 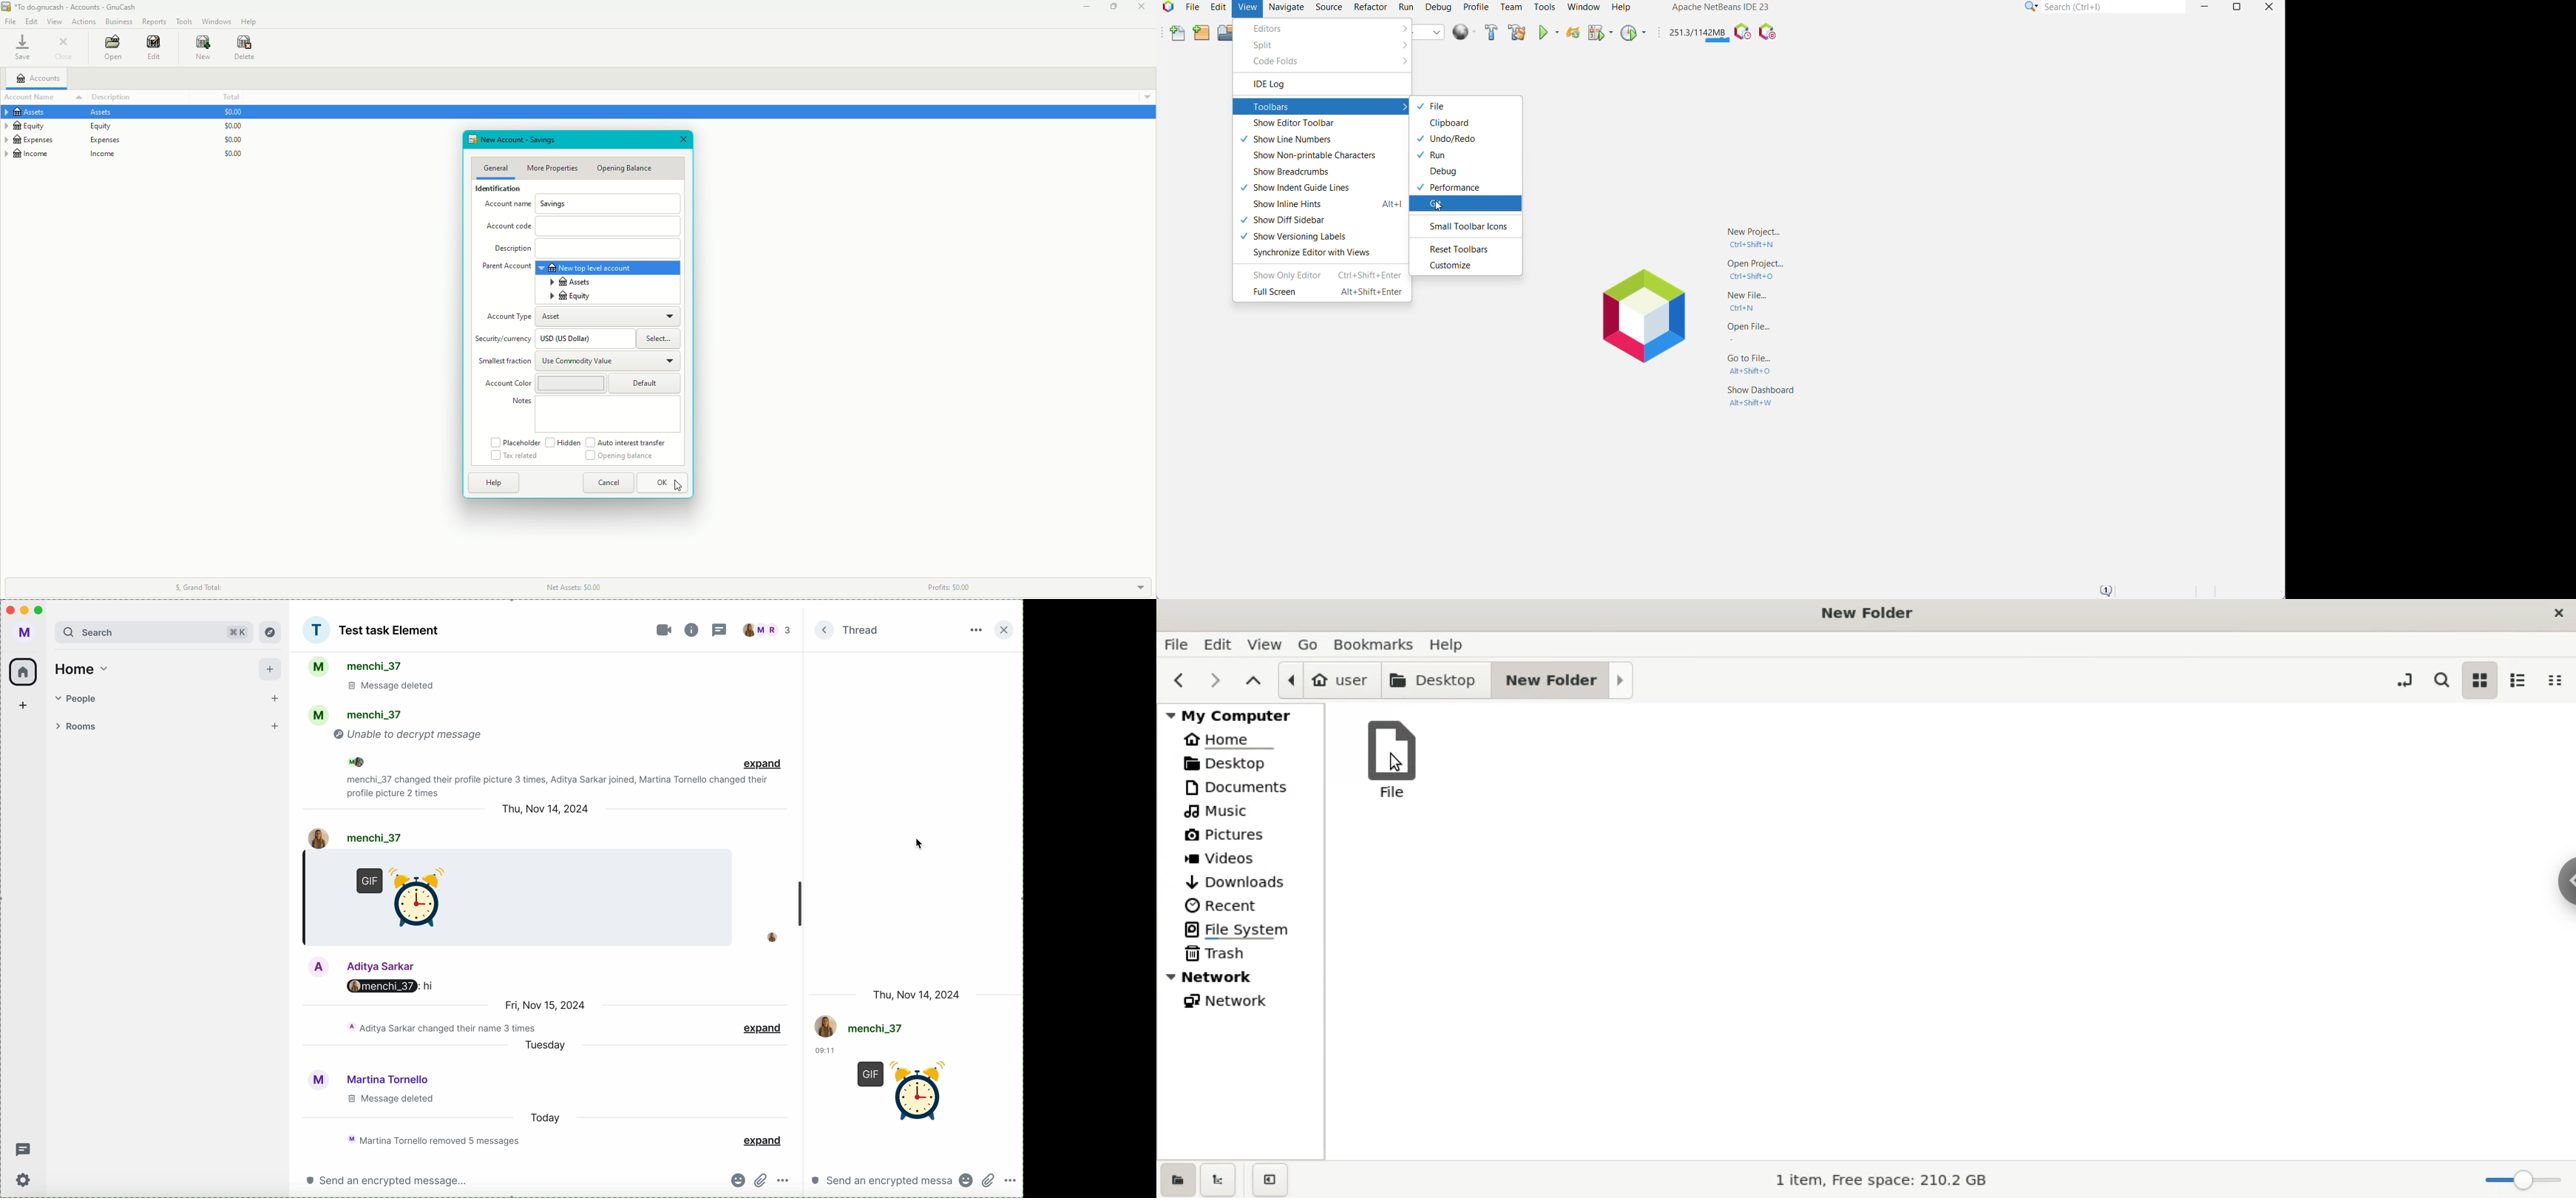 What do you see at coordinates (1623, 7) in the screenshot?
I see `Help` at bounding box center [1623, 7].